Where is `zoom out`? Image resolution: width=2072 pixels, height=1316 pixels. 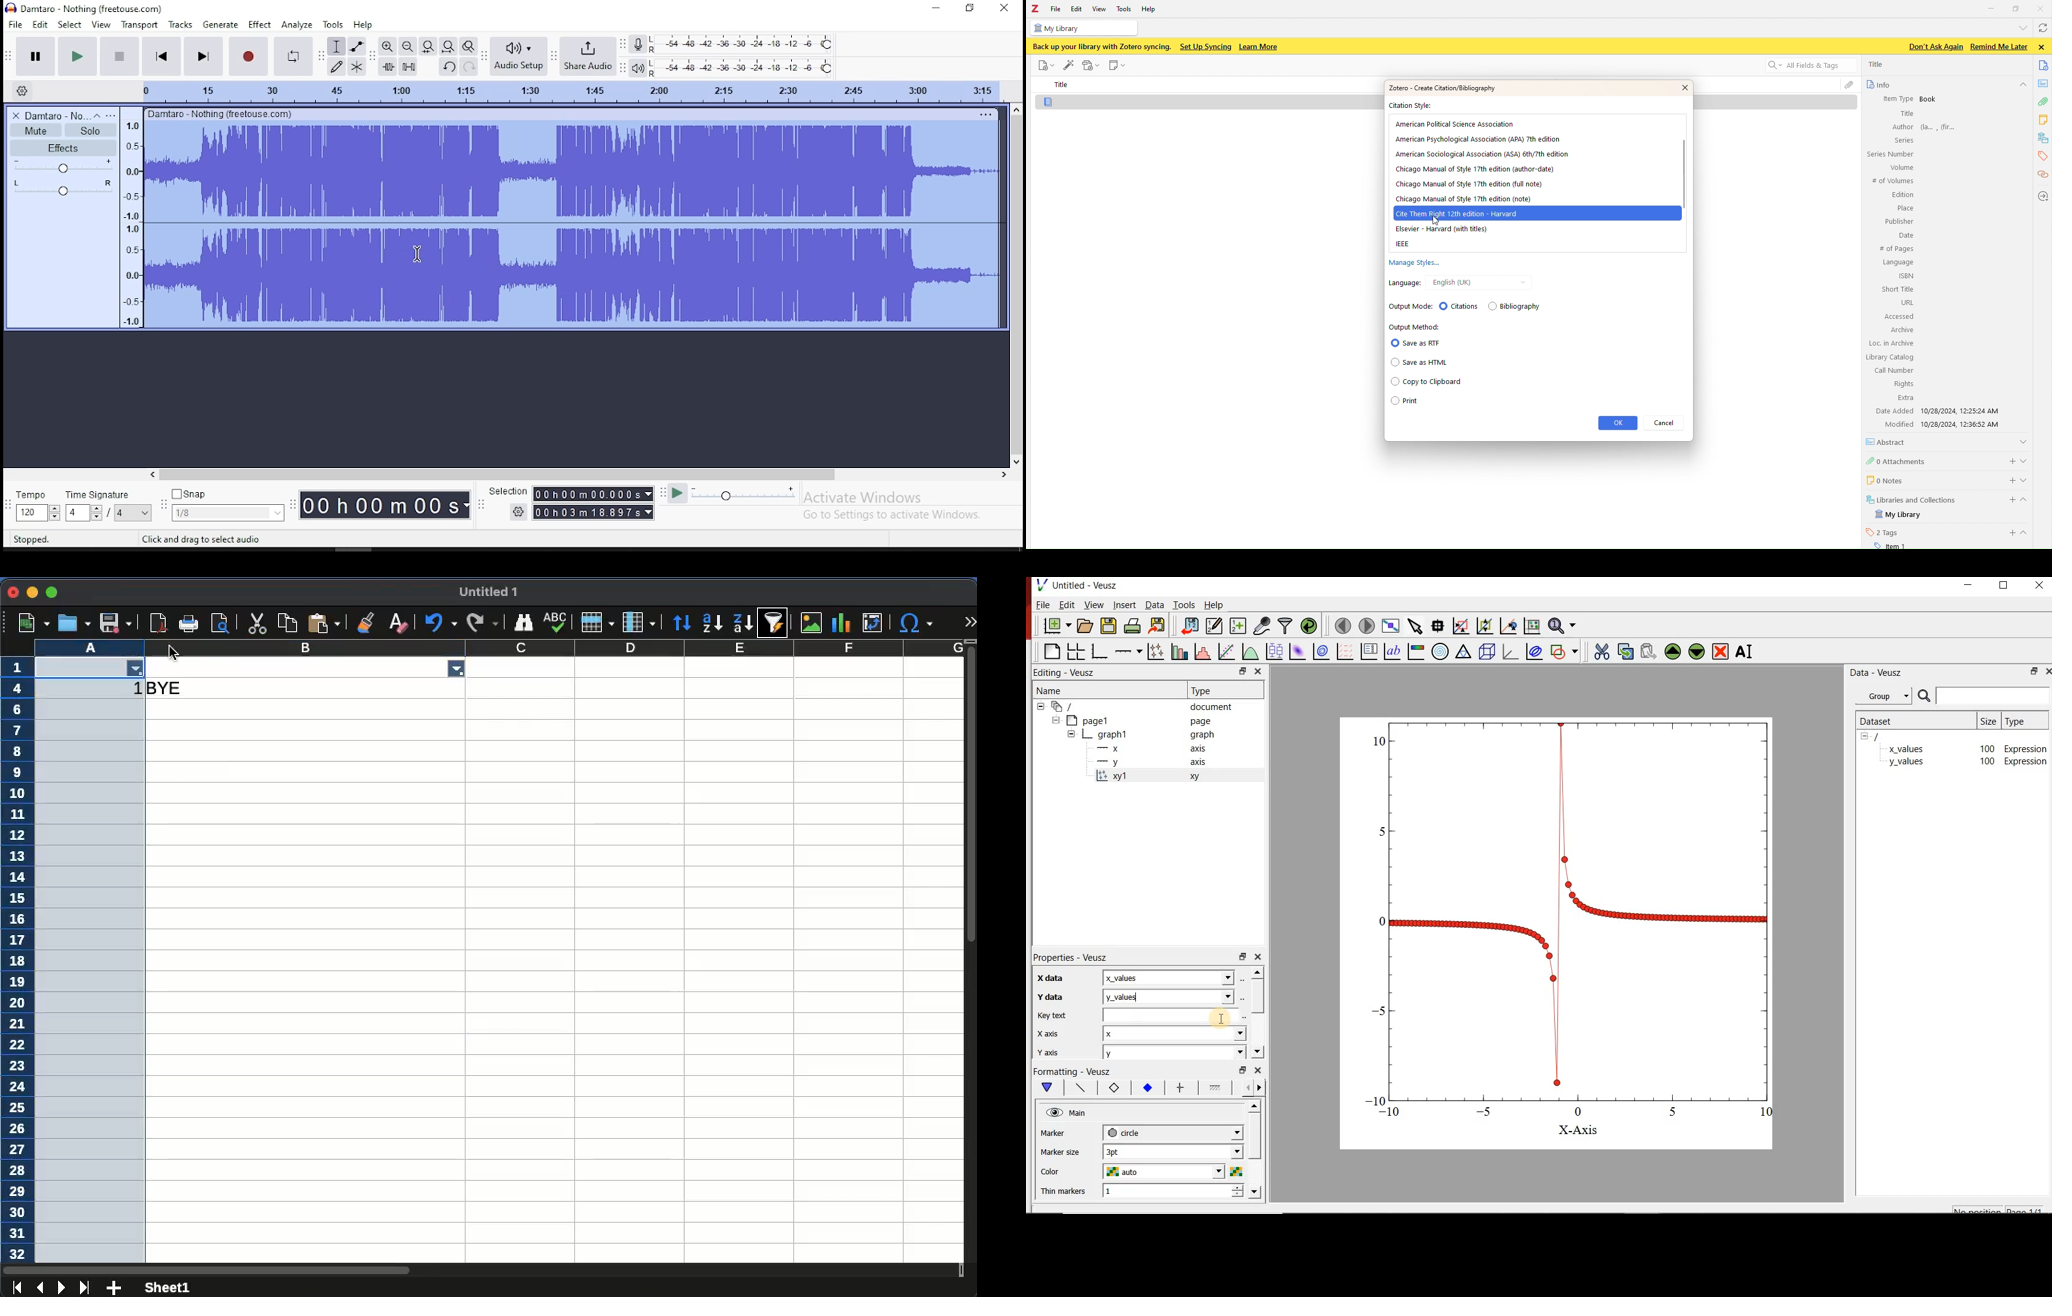
zoom out is located at coordinates (408, 46).